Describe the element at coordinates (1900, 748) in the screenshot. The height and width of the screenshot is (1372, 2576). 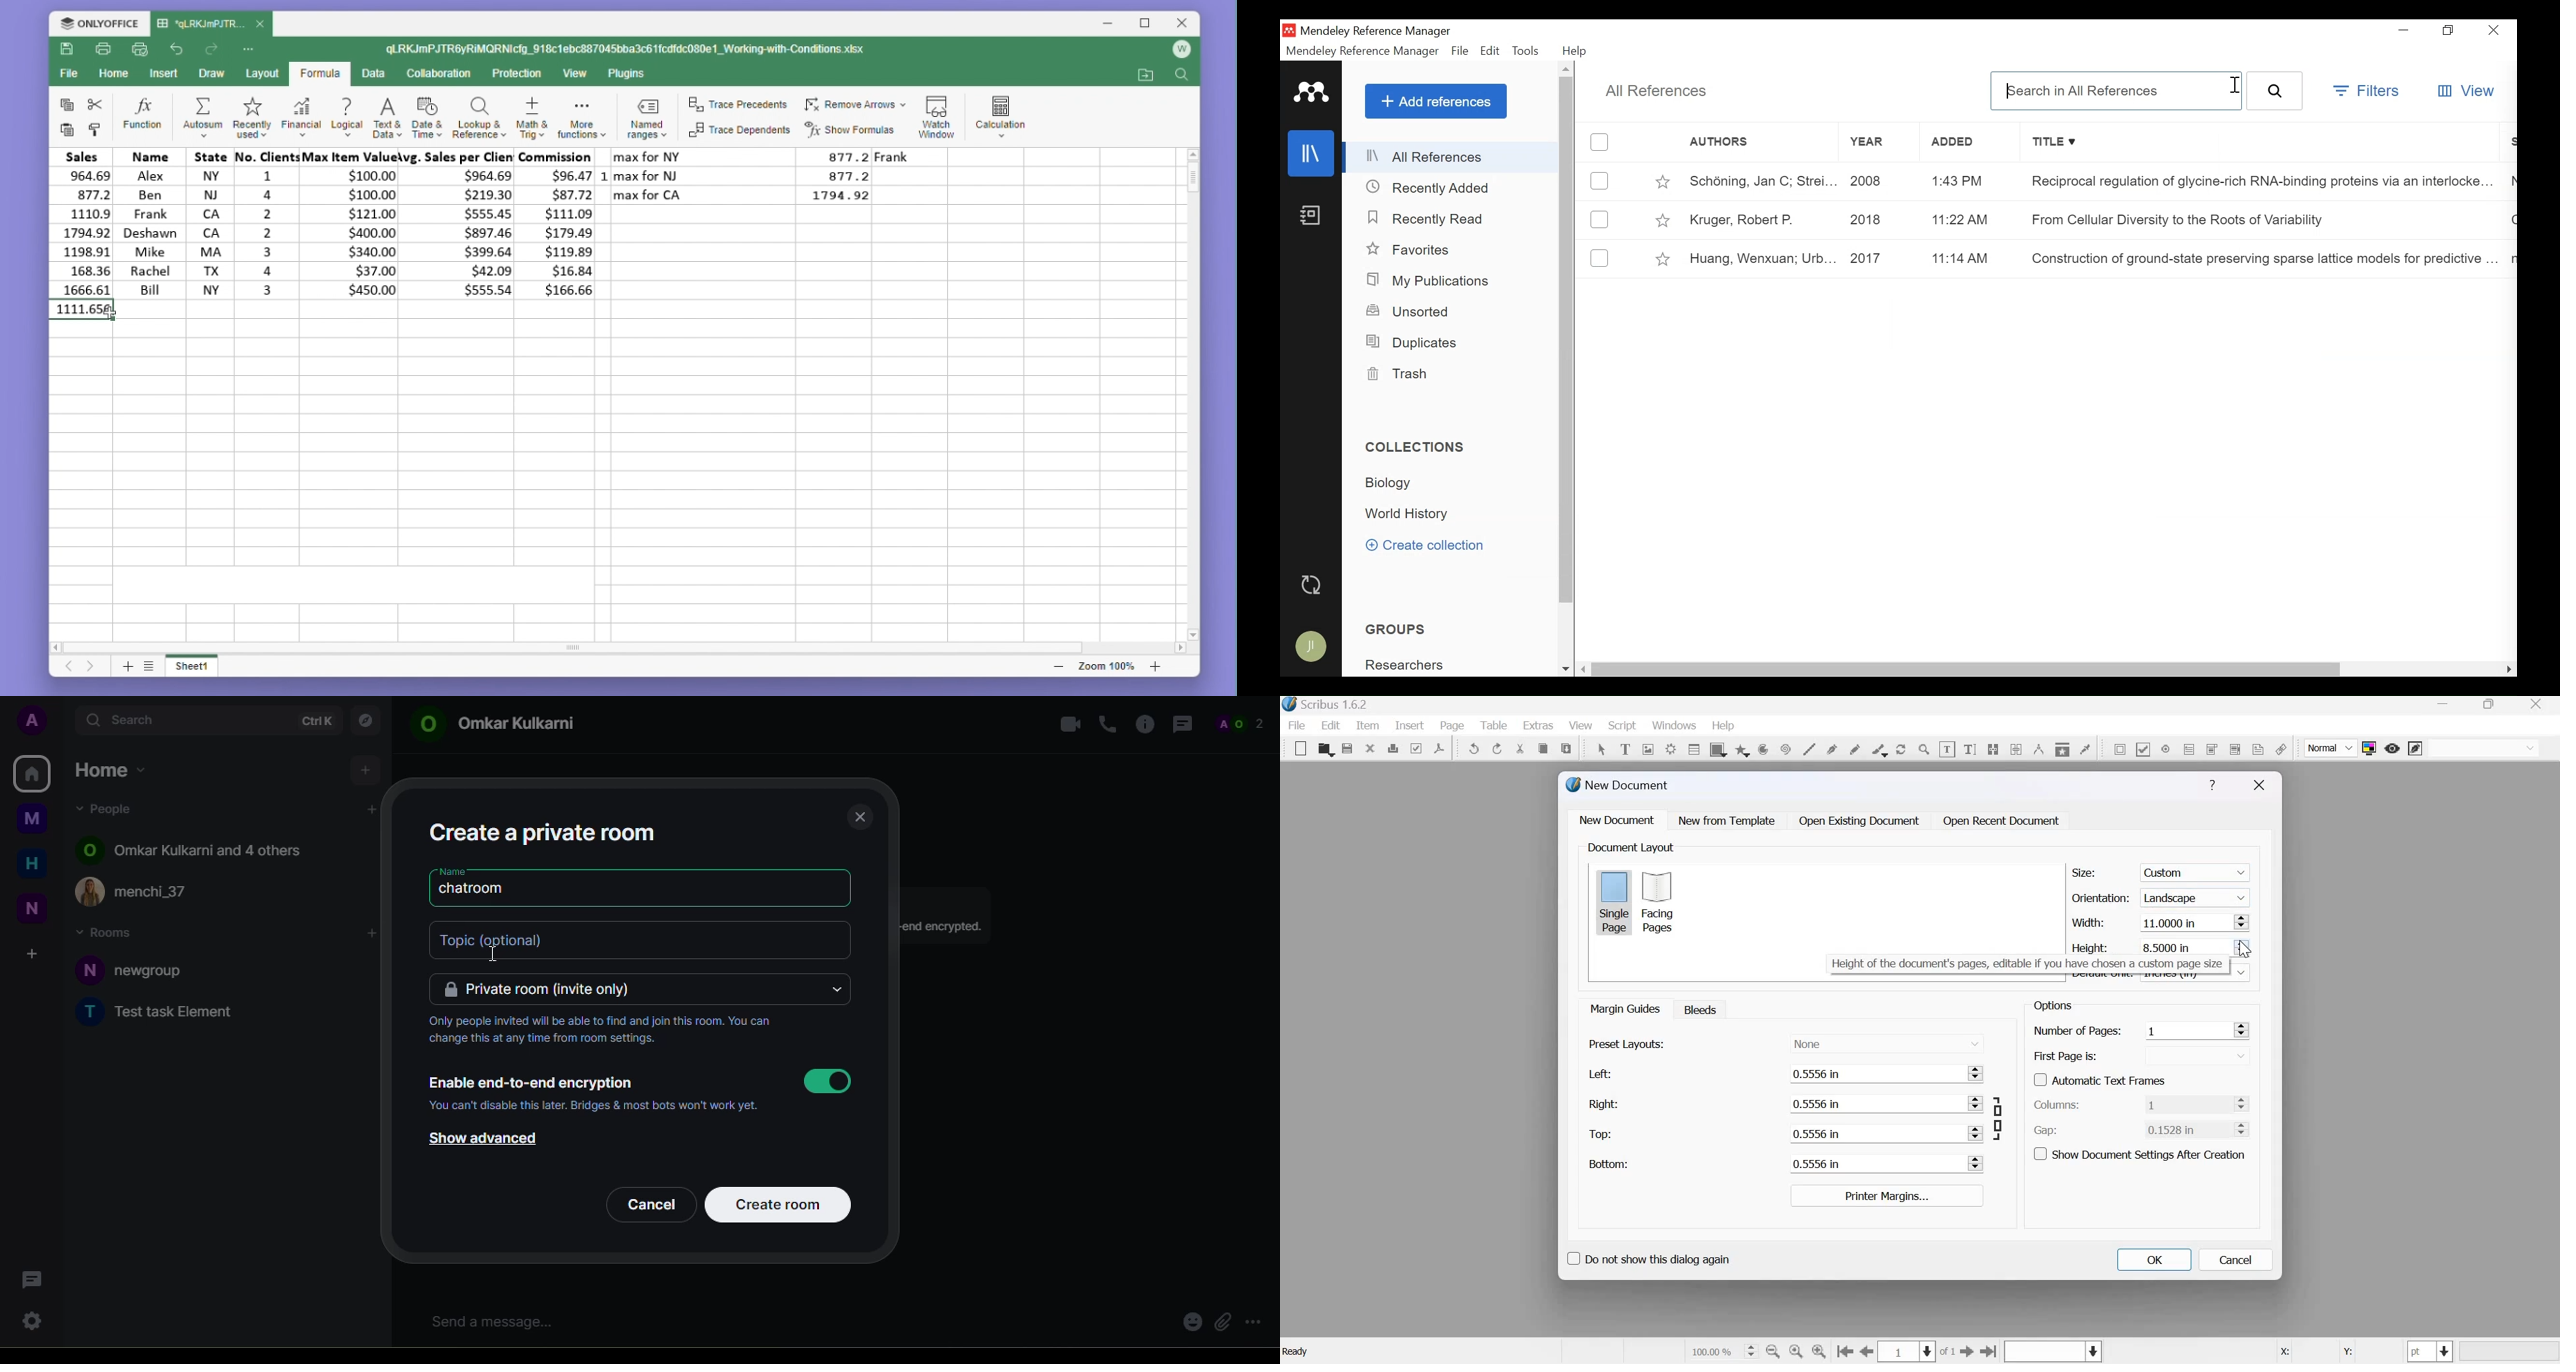
I see `rotate item` at that location.